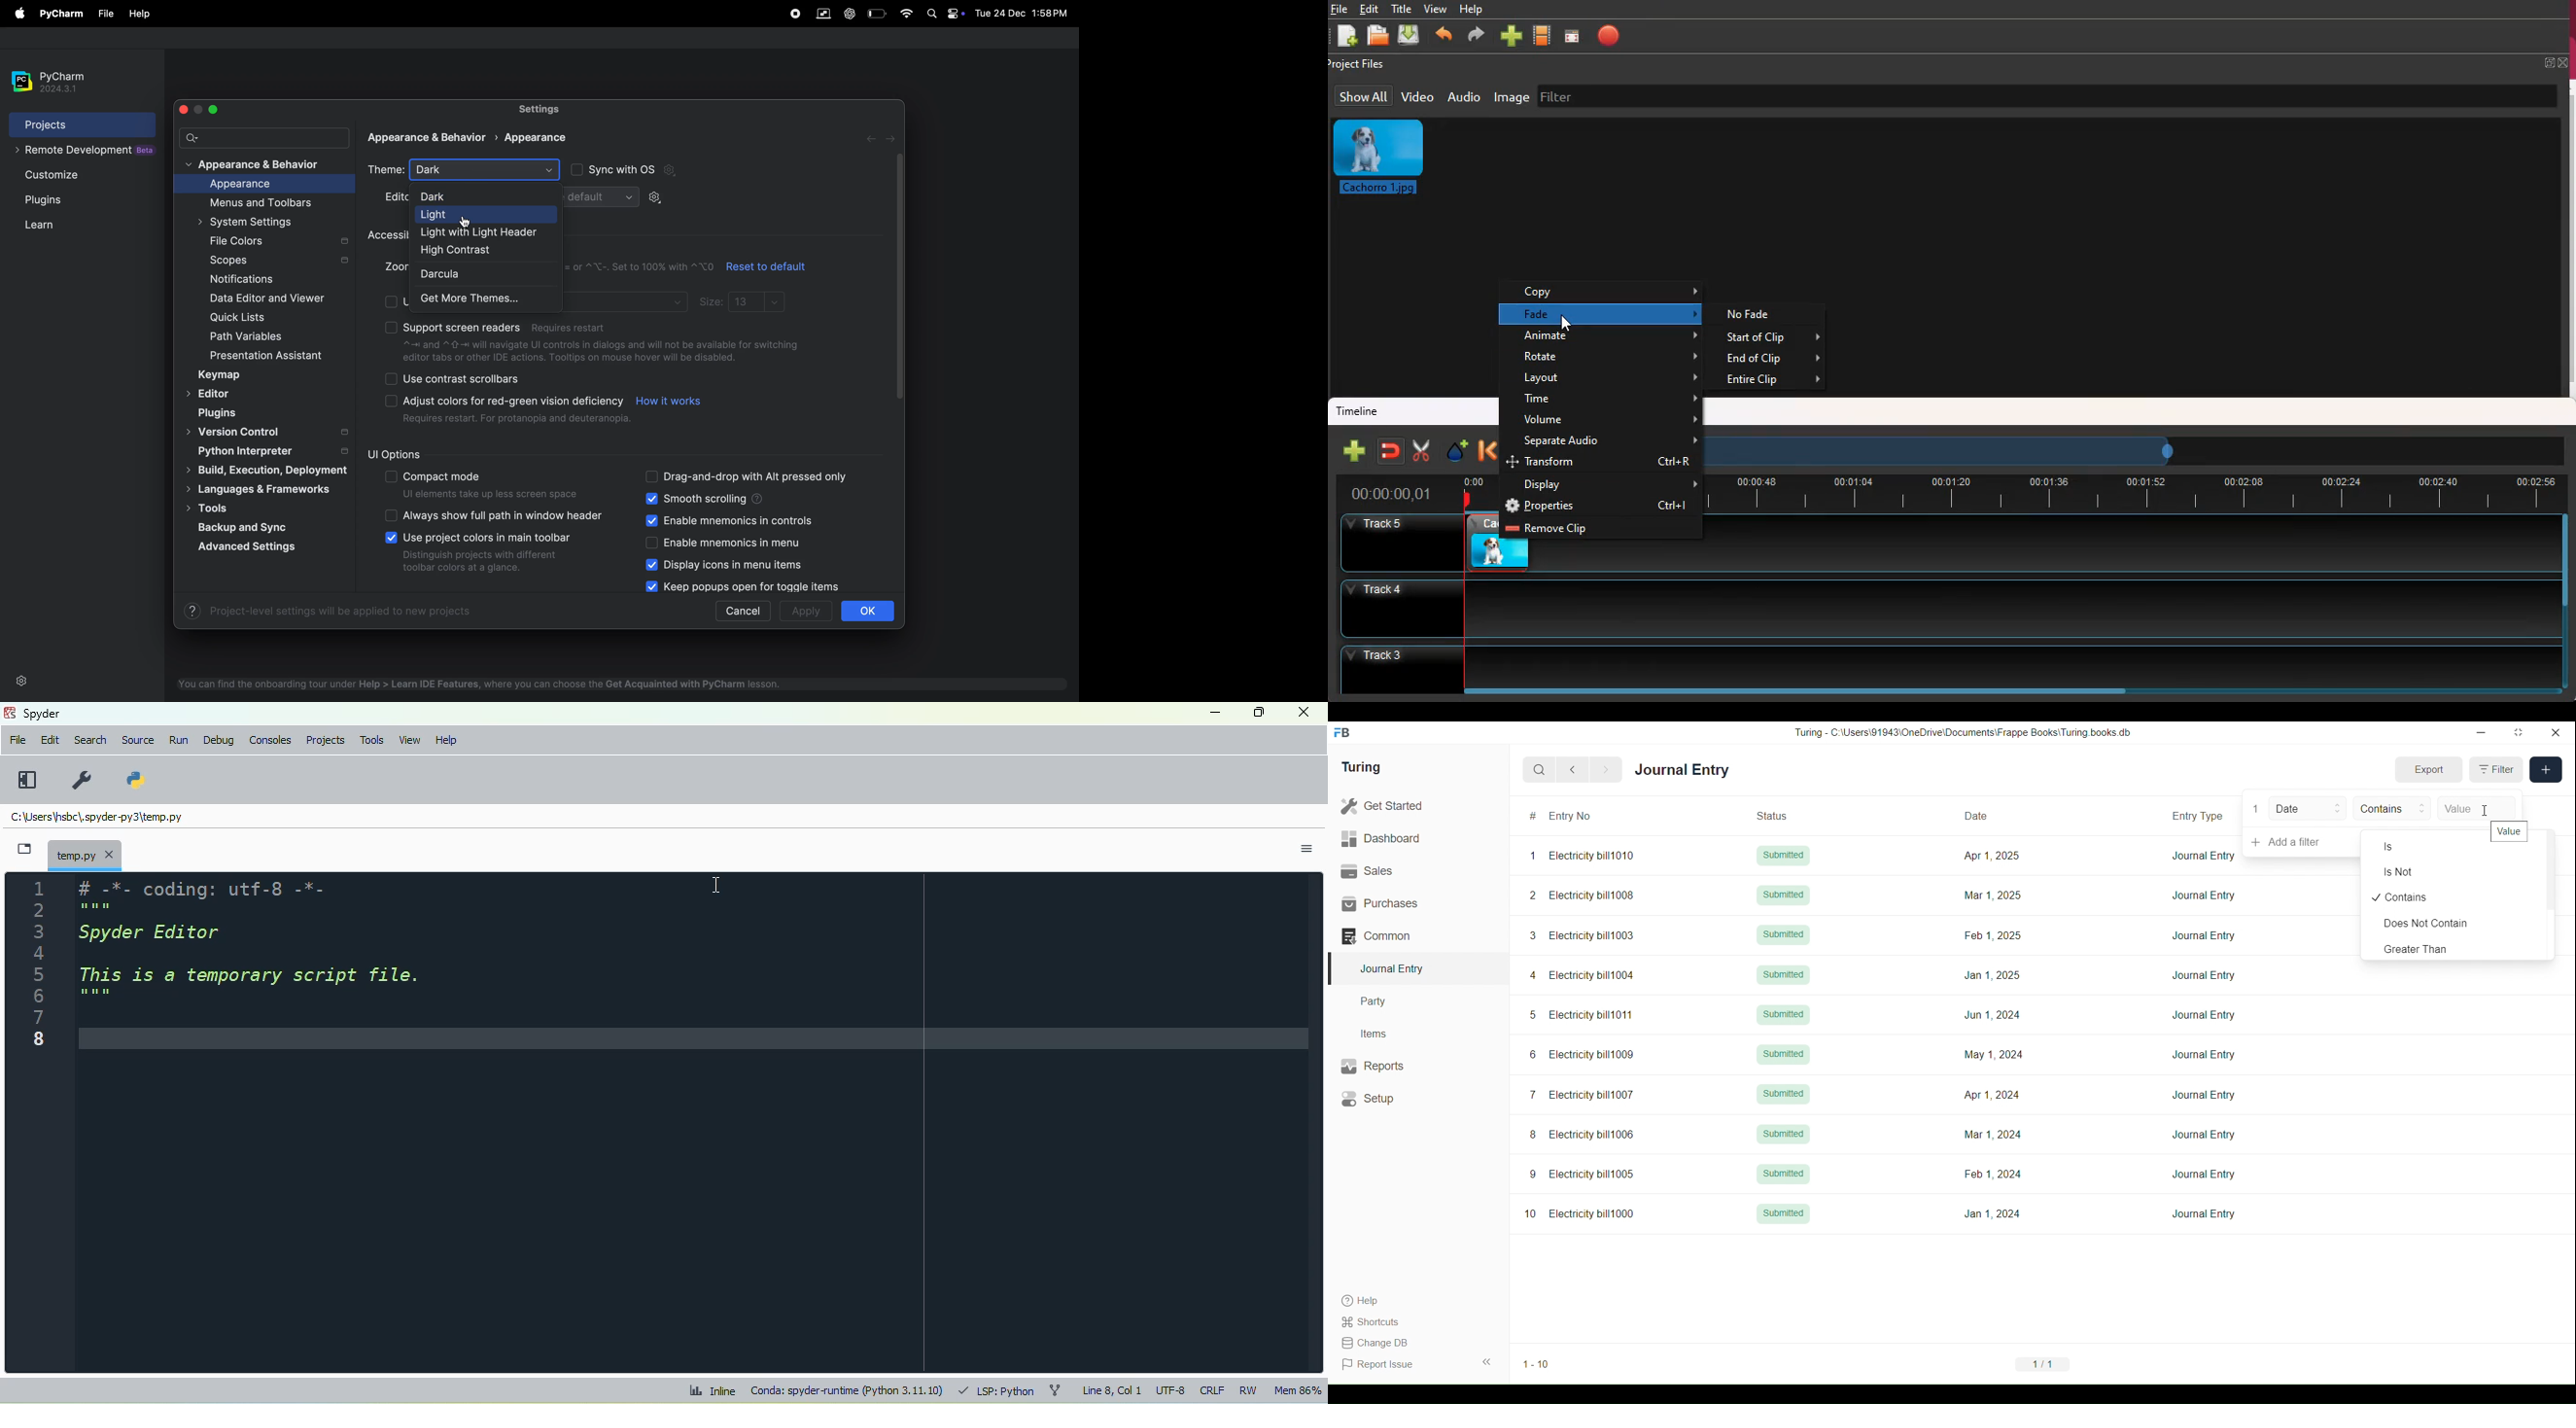 Image resolution: width=2576 pixels, height=1428 pixels. Describe the element at coordinates (392, 539) in the screenshot. I see `check boxes` at that location.